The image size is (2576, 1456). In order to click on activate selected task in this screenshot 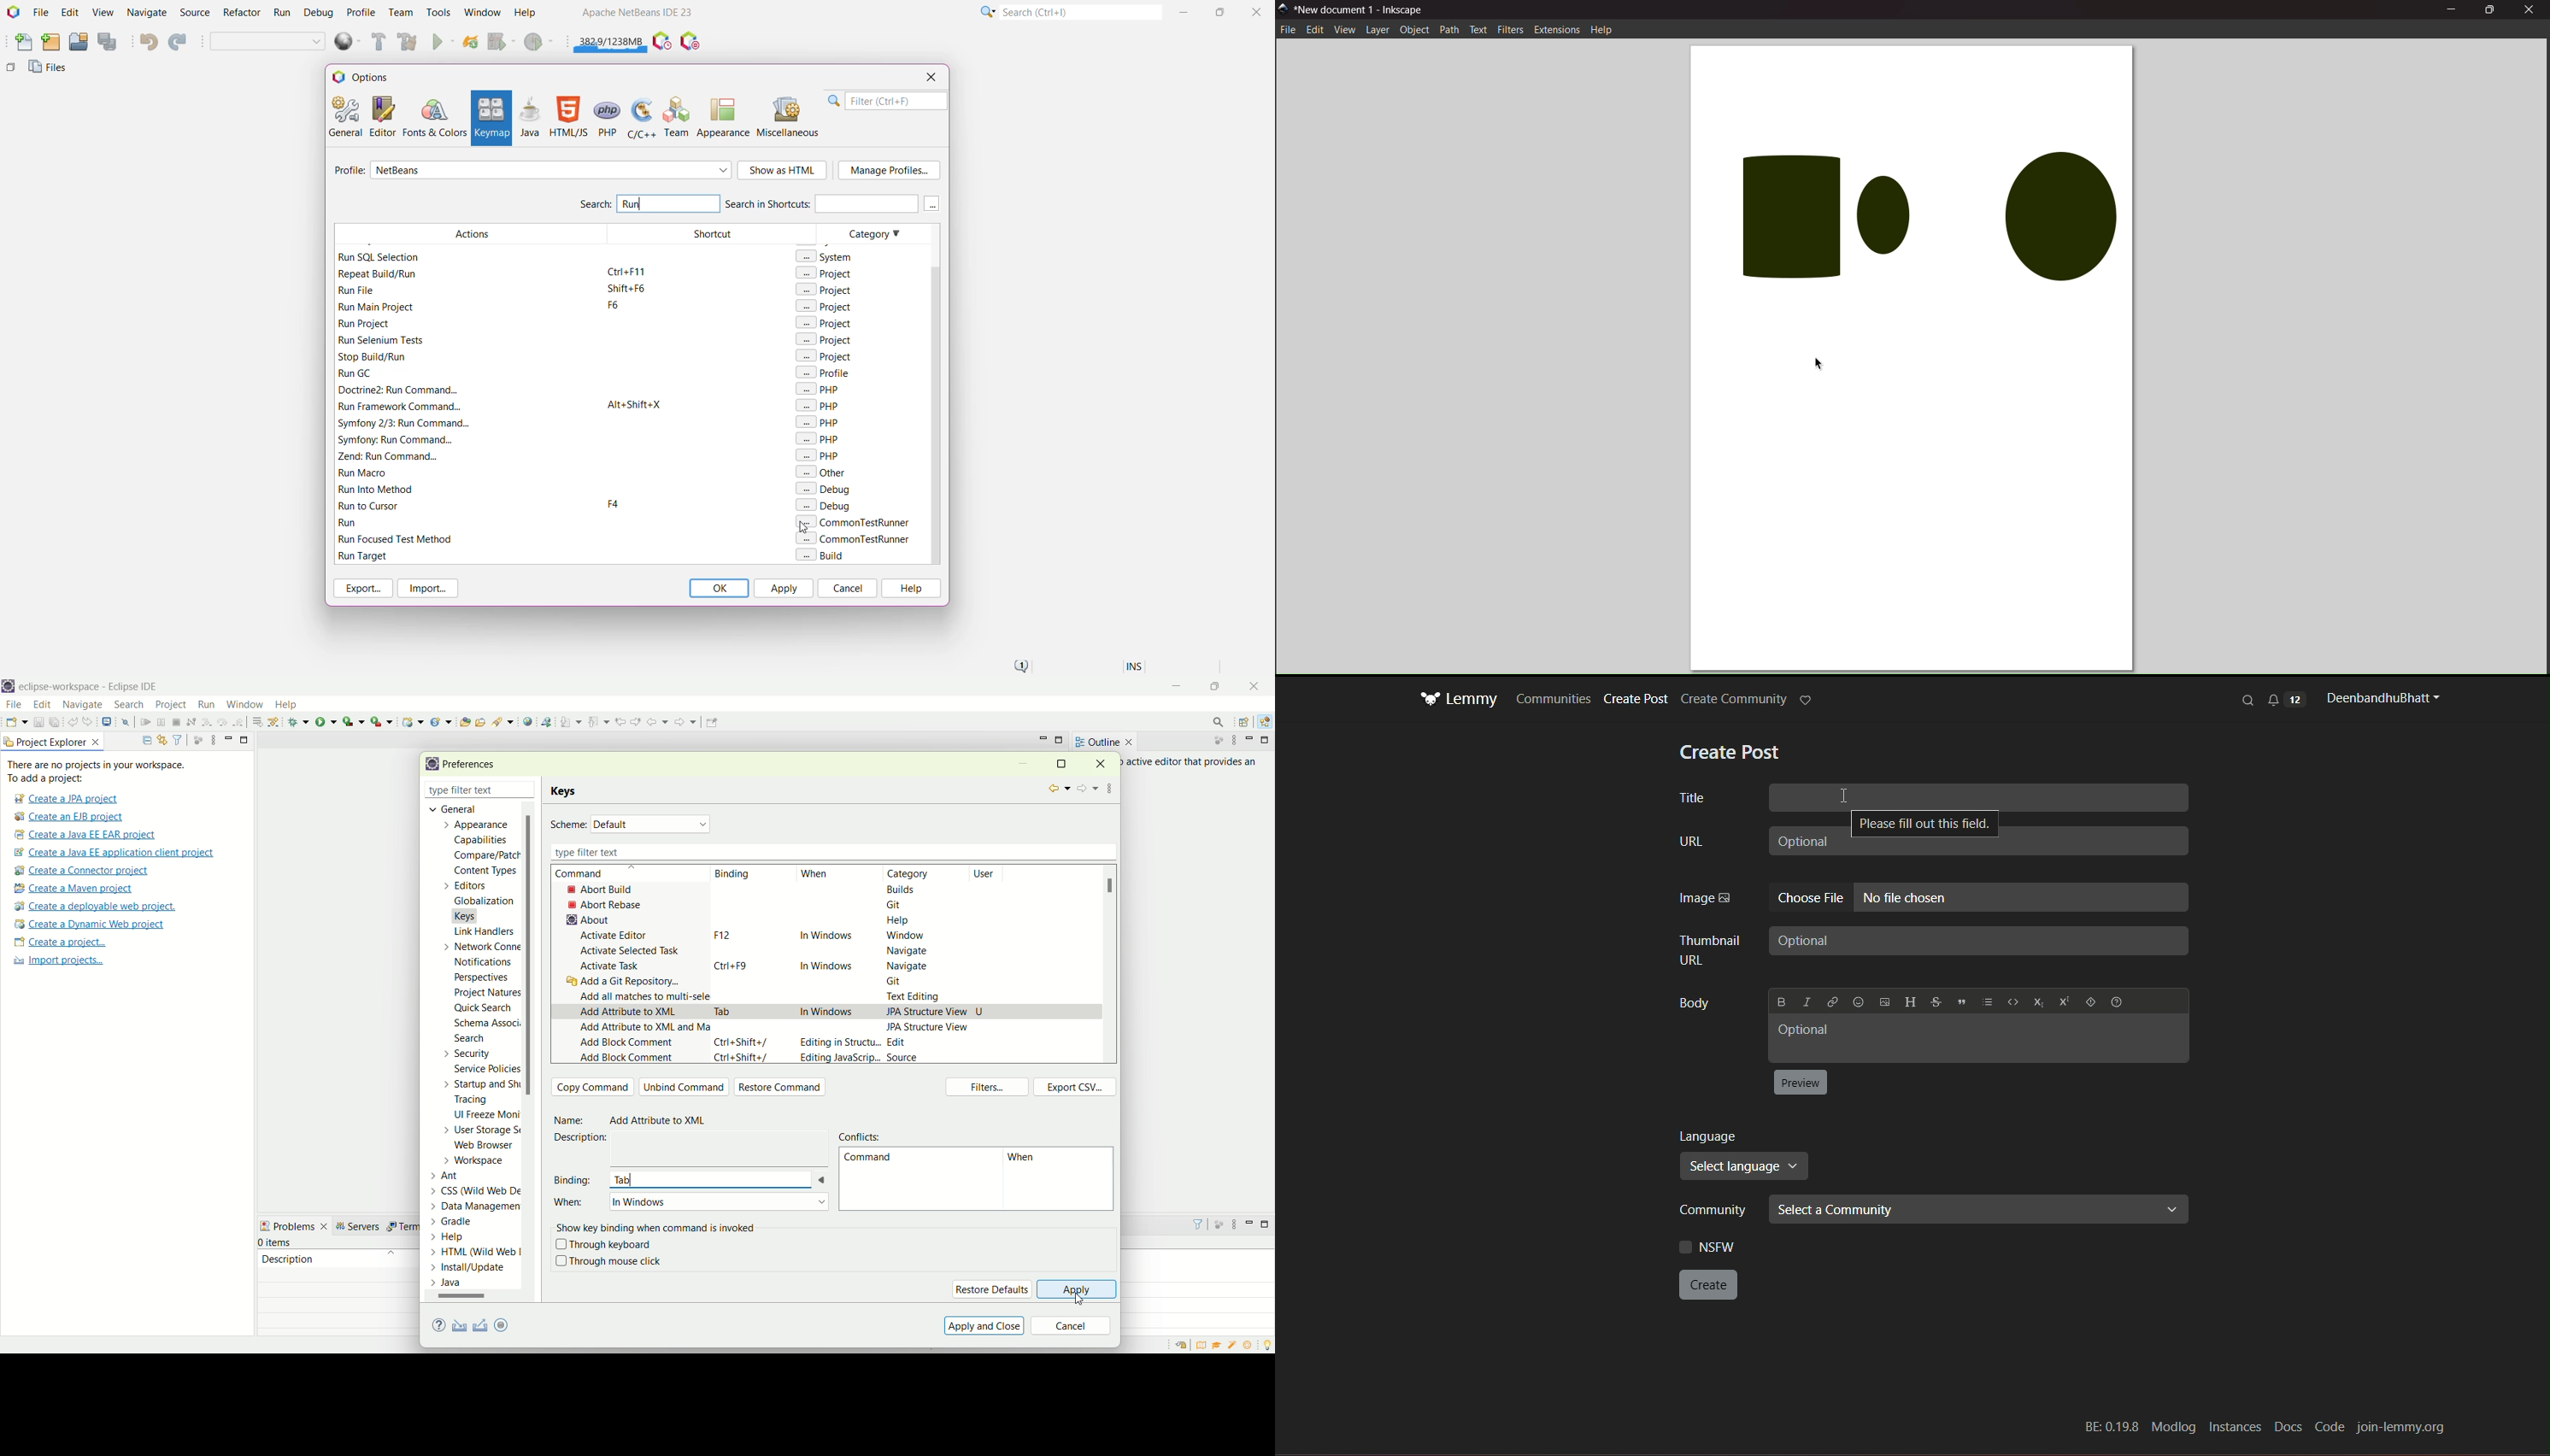, I will do `click(631, 950)`.